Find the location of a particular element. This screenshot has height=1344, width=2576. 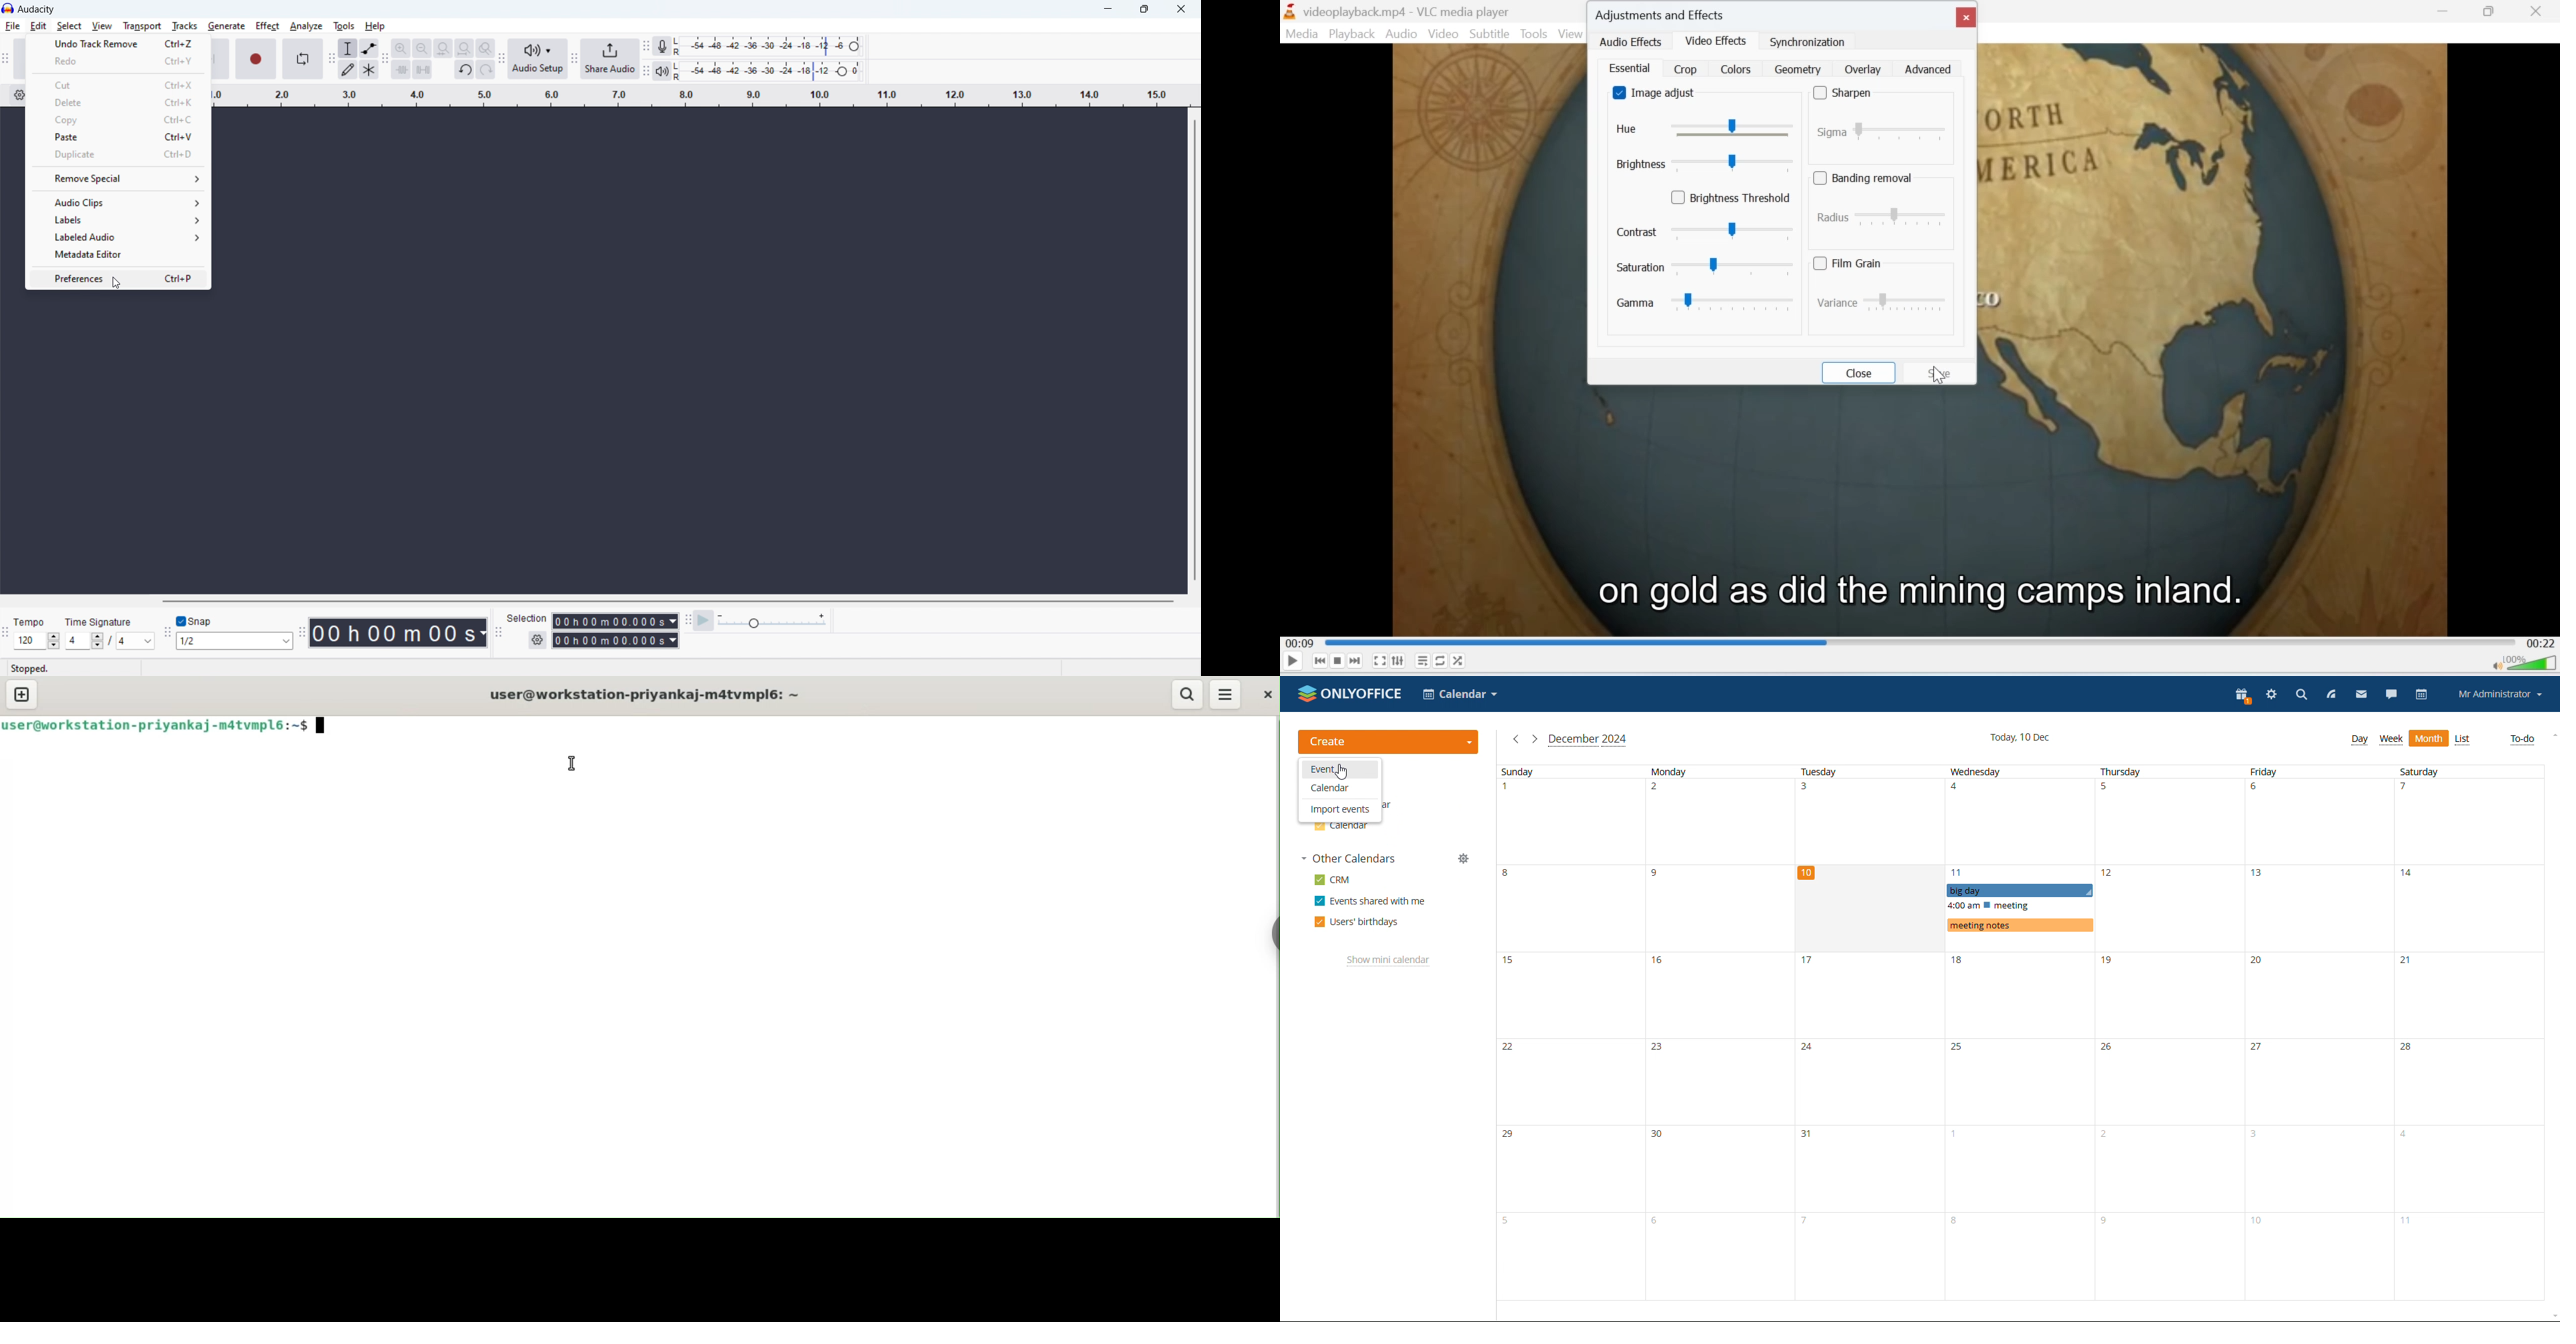

Input set tempo manually is located at coordinates (29, 641).